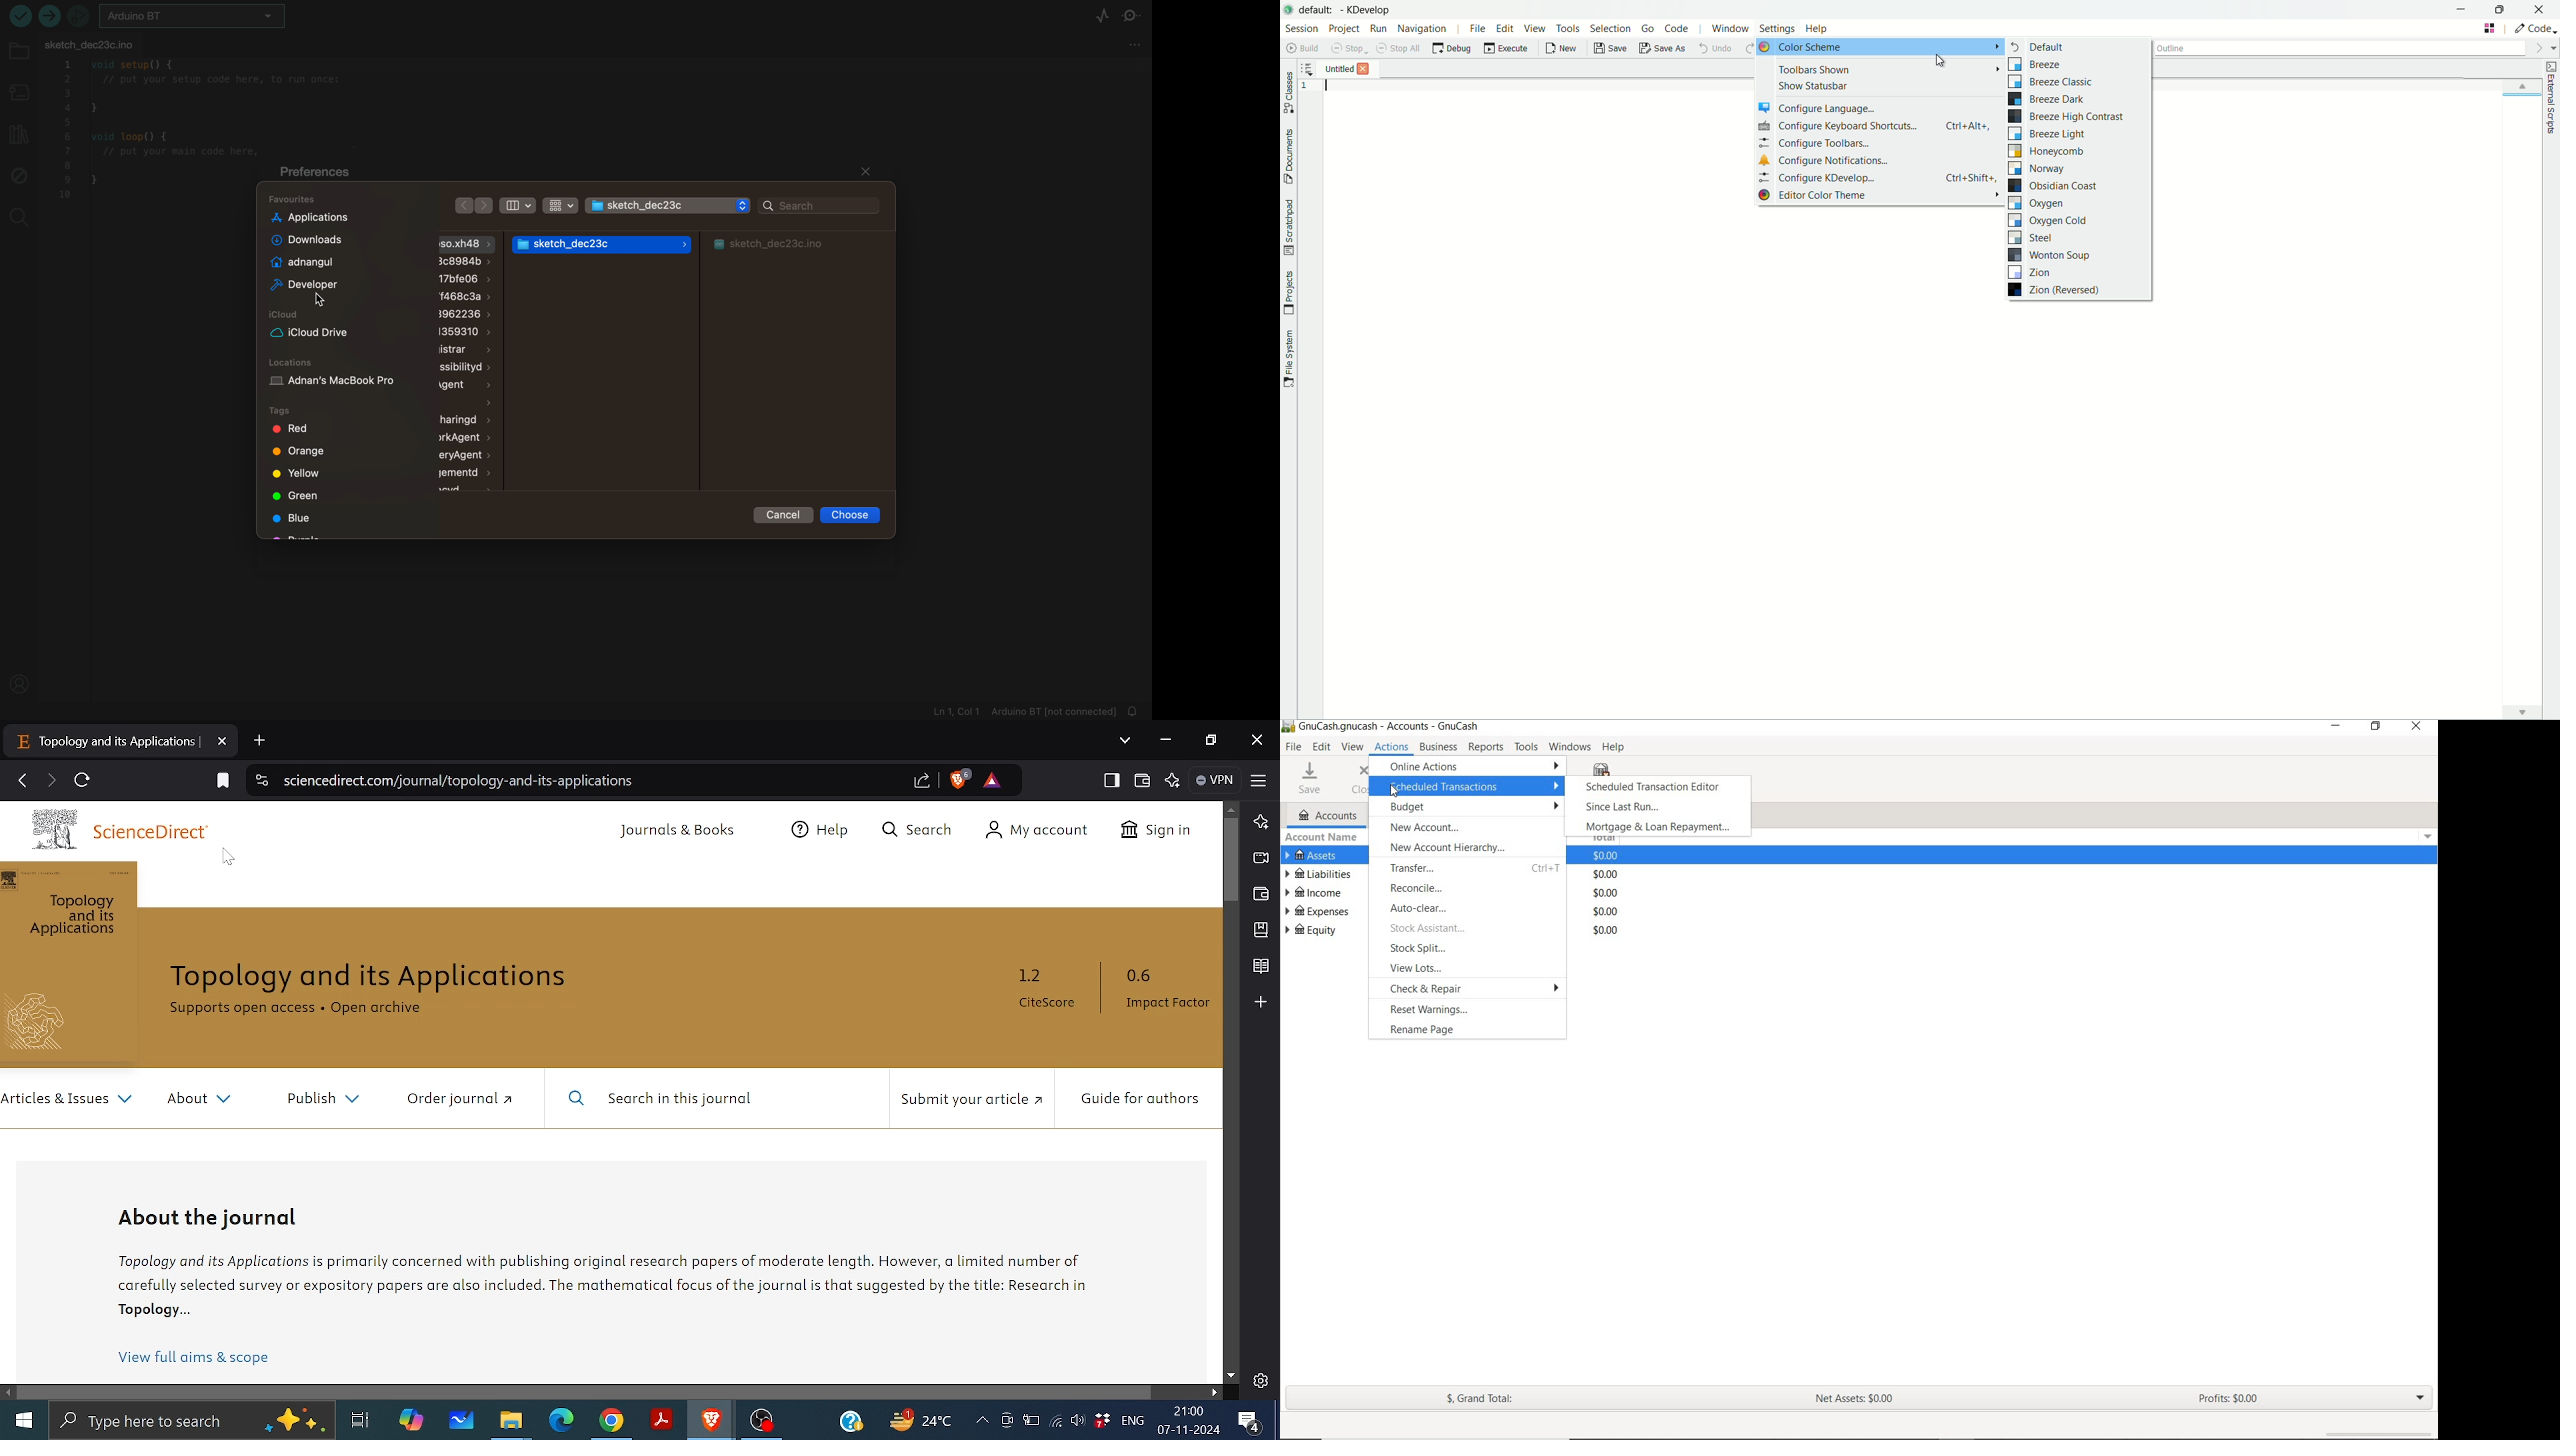 The image size is (2576, 1456). Describe the element at coordinates (1133, 15) in the screenshot. I see `serial monitor` at that location.